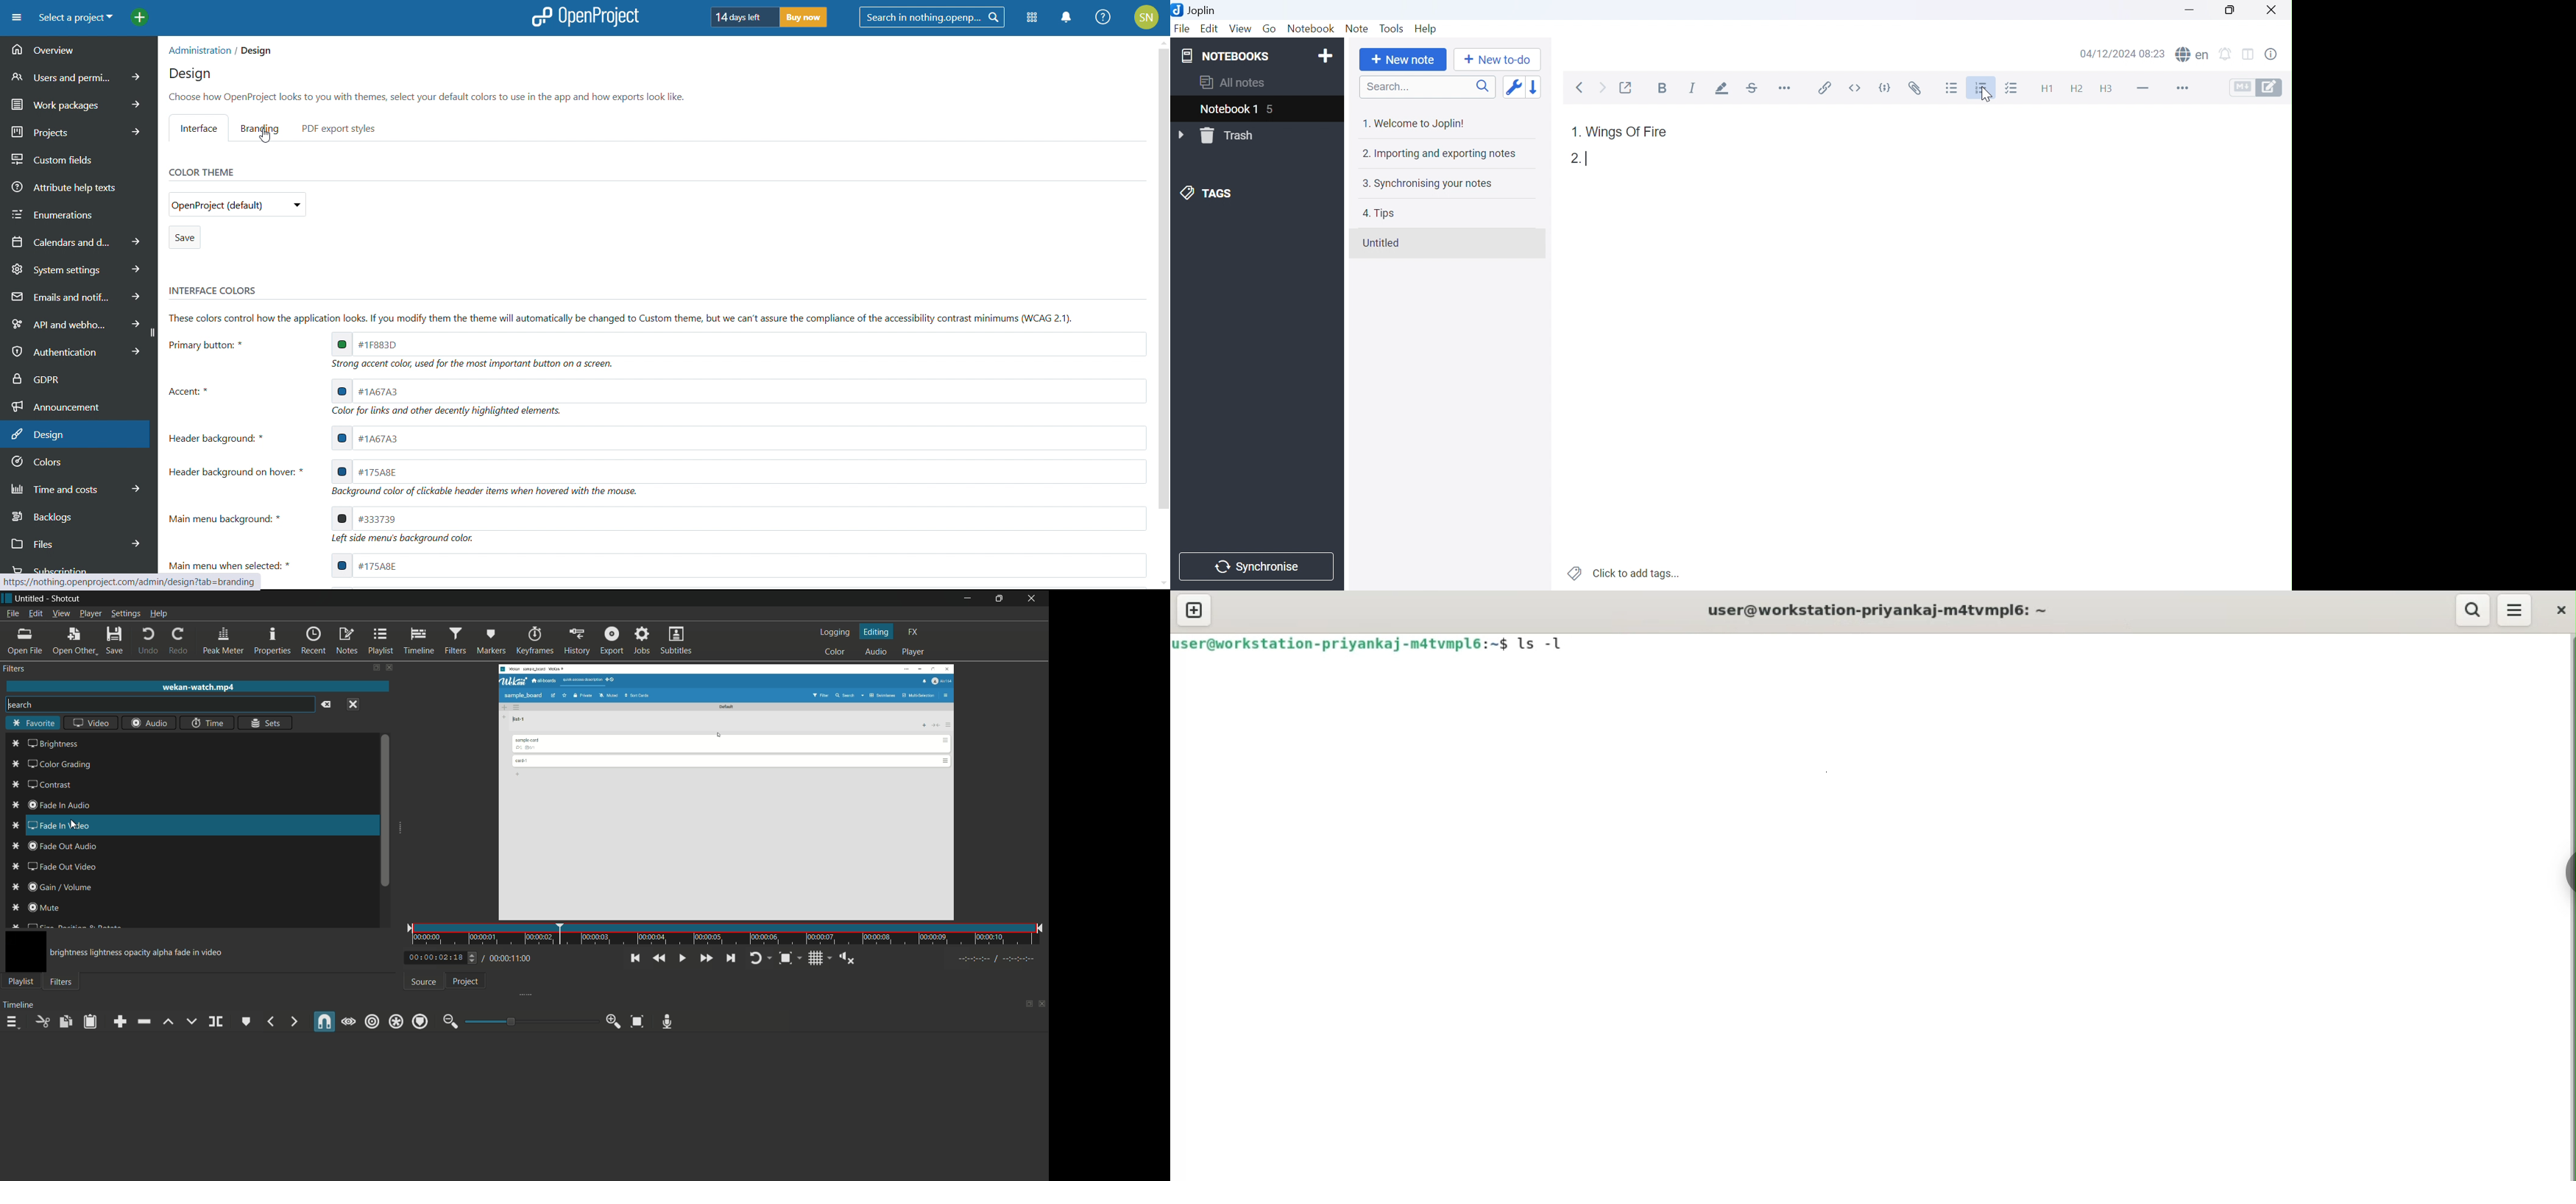 The height and width of the screenshot is (1204, 2576). I want to click on Code, so click(1885, 90).